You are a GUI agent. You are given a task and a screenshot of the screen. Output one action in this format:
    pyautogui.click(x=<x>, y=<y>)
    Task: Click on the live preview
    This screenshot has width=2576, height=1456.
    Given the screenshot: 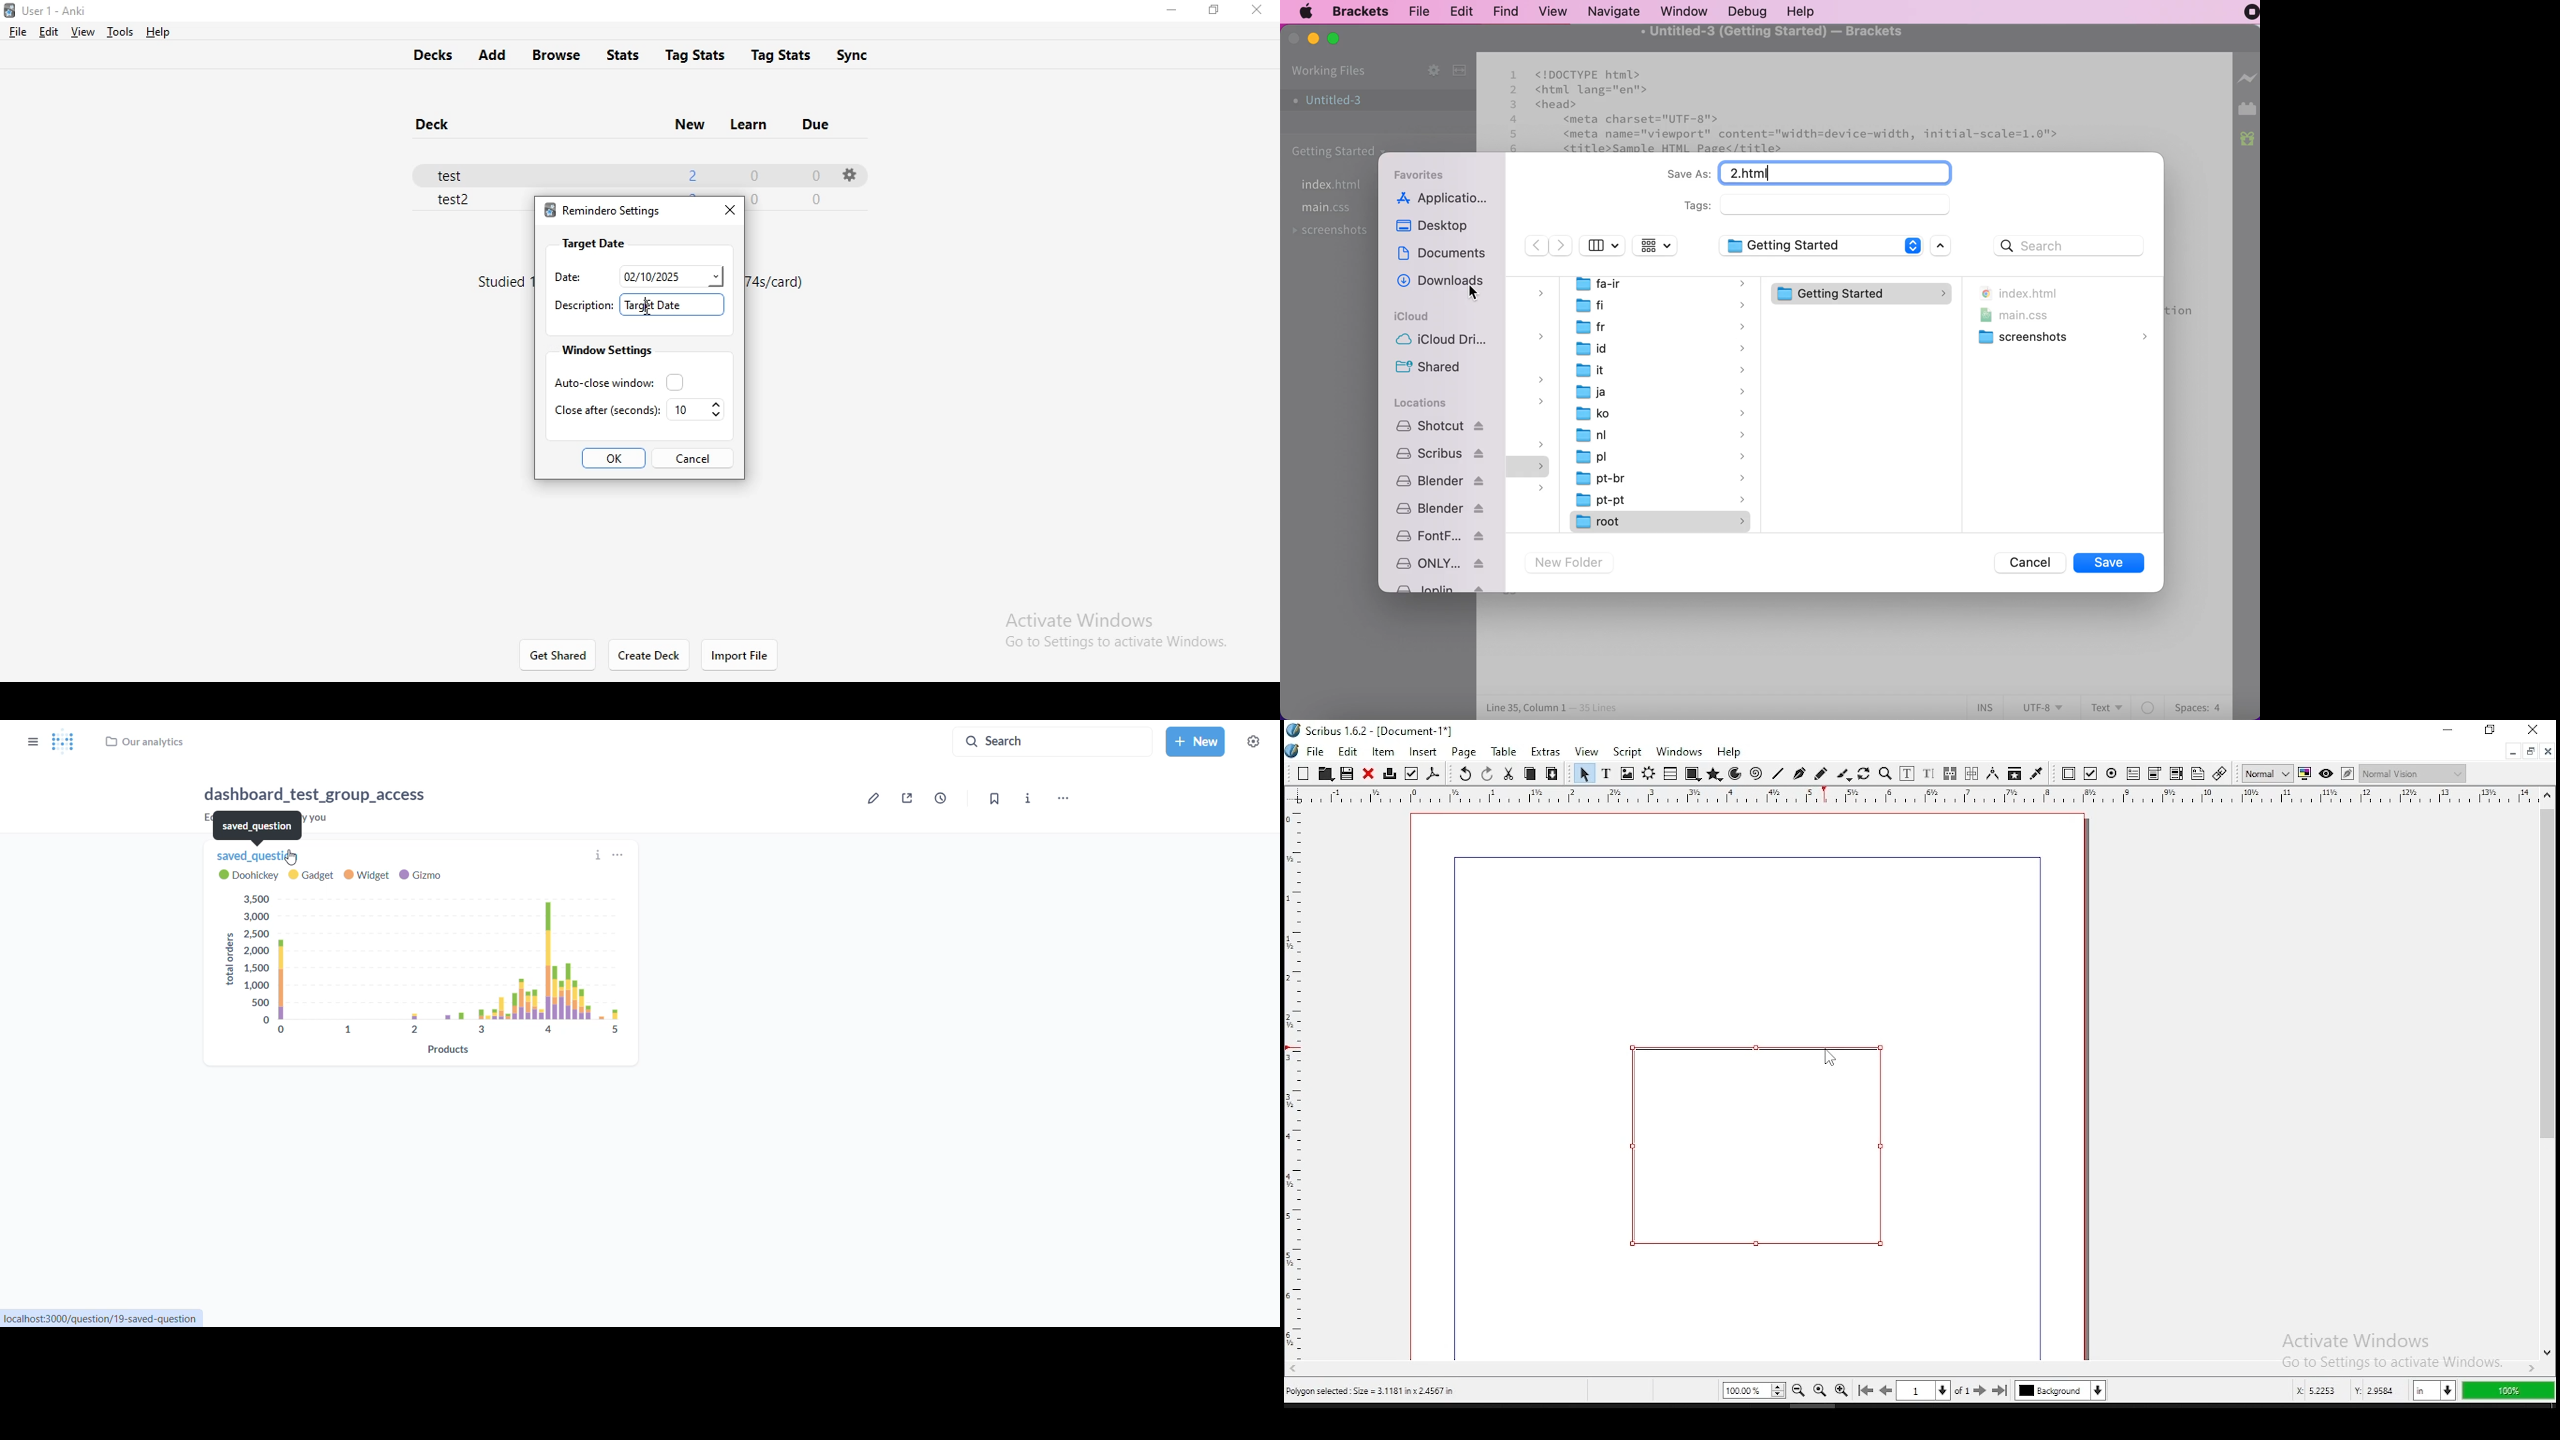 What is the action you would take?
    pyautogui.click(x=2246, y=79)
    